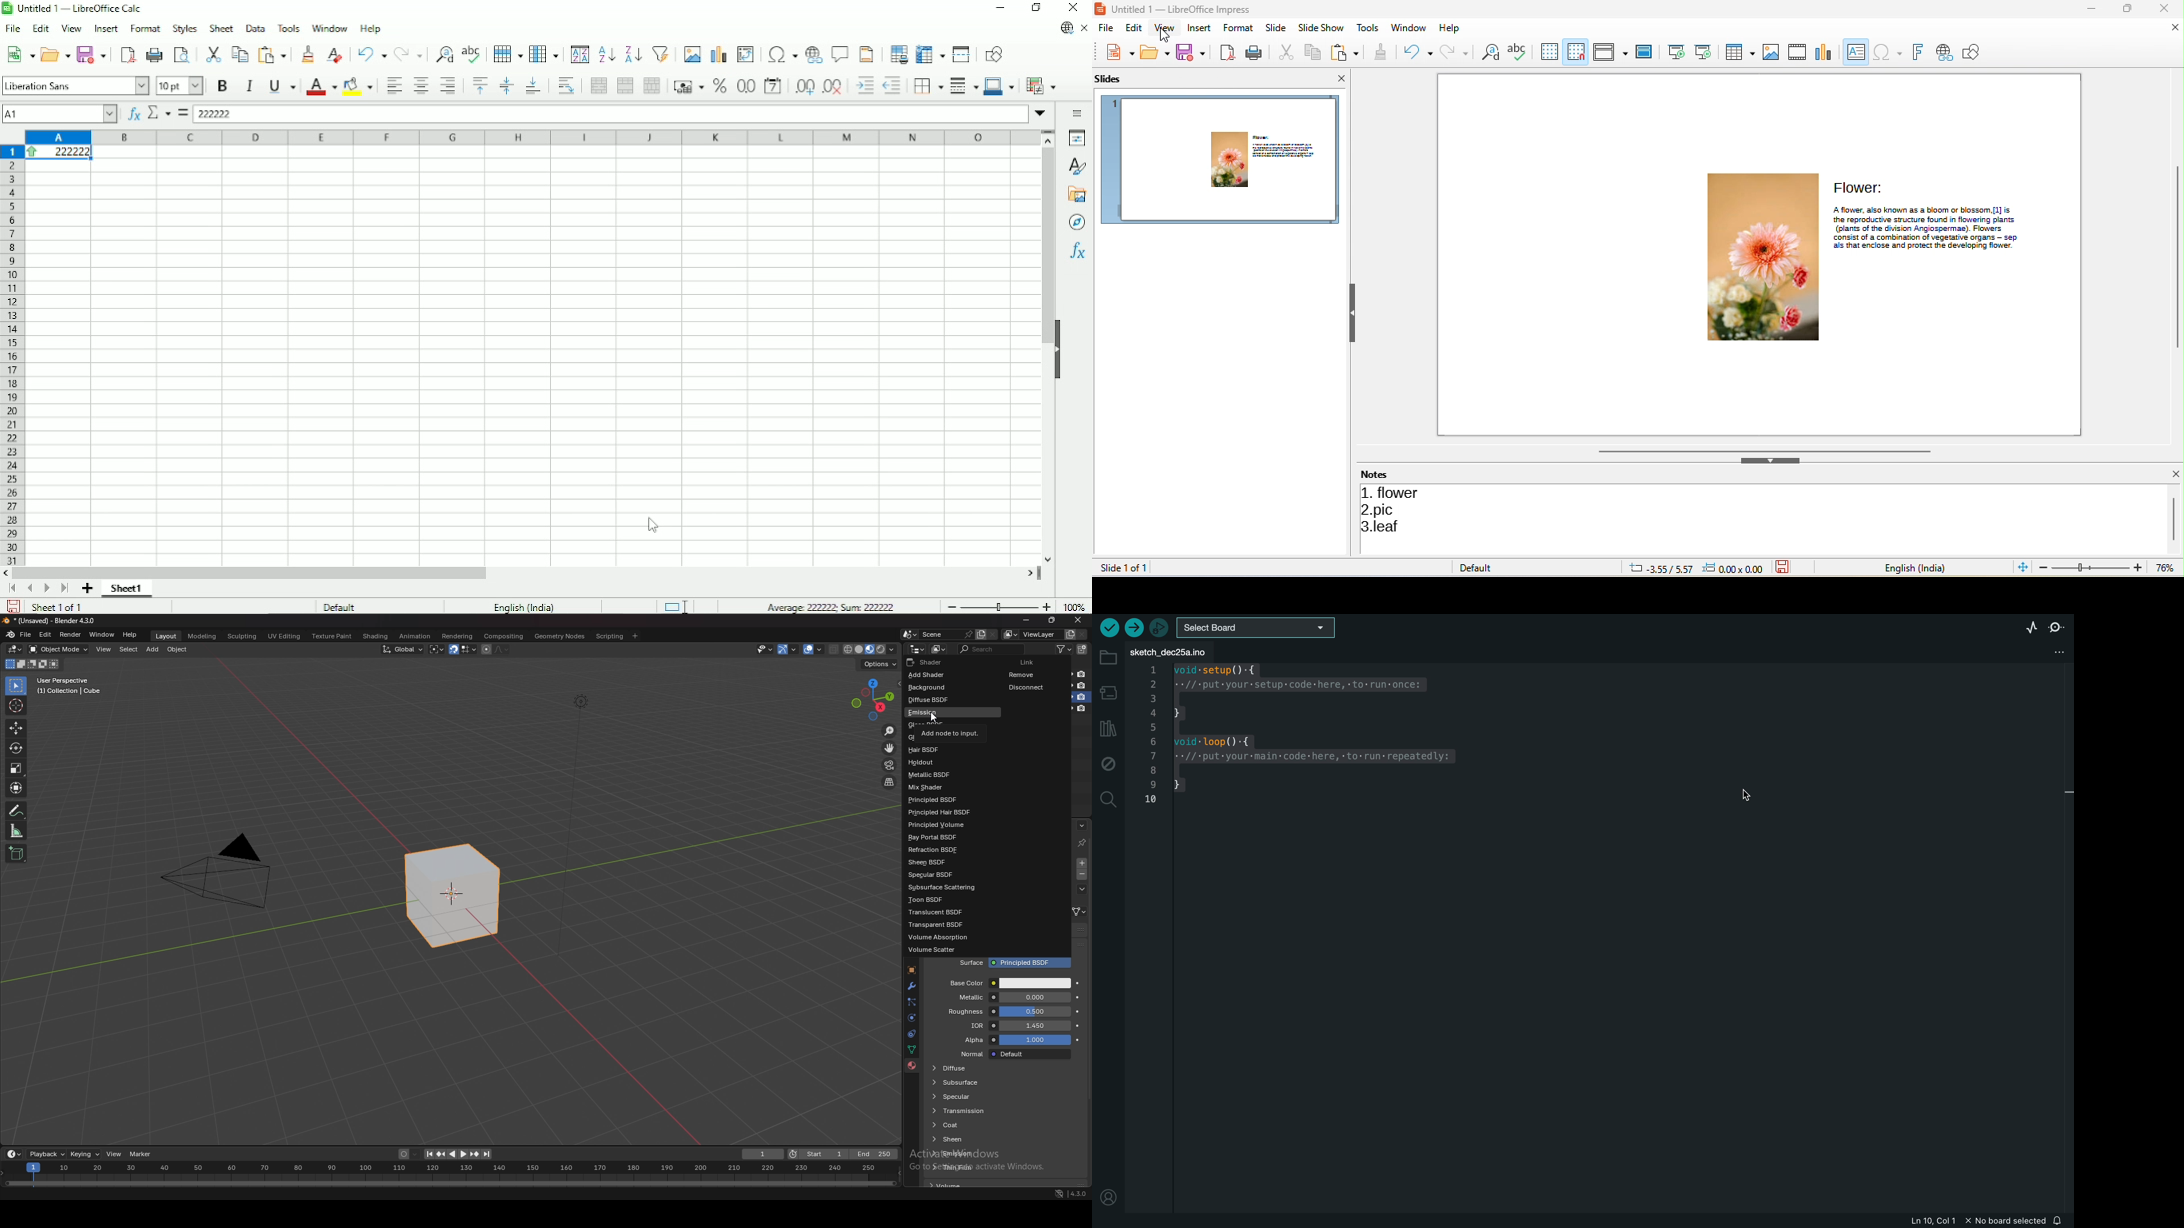  I want to click on snap grids, so click(1577, 52).